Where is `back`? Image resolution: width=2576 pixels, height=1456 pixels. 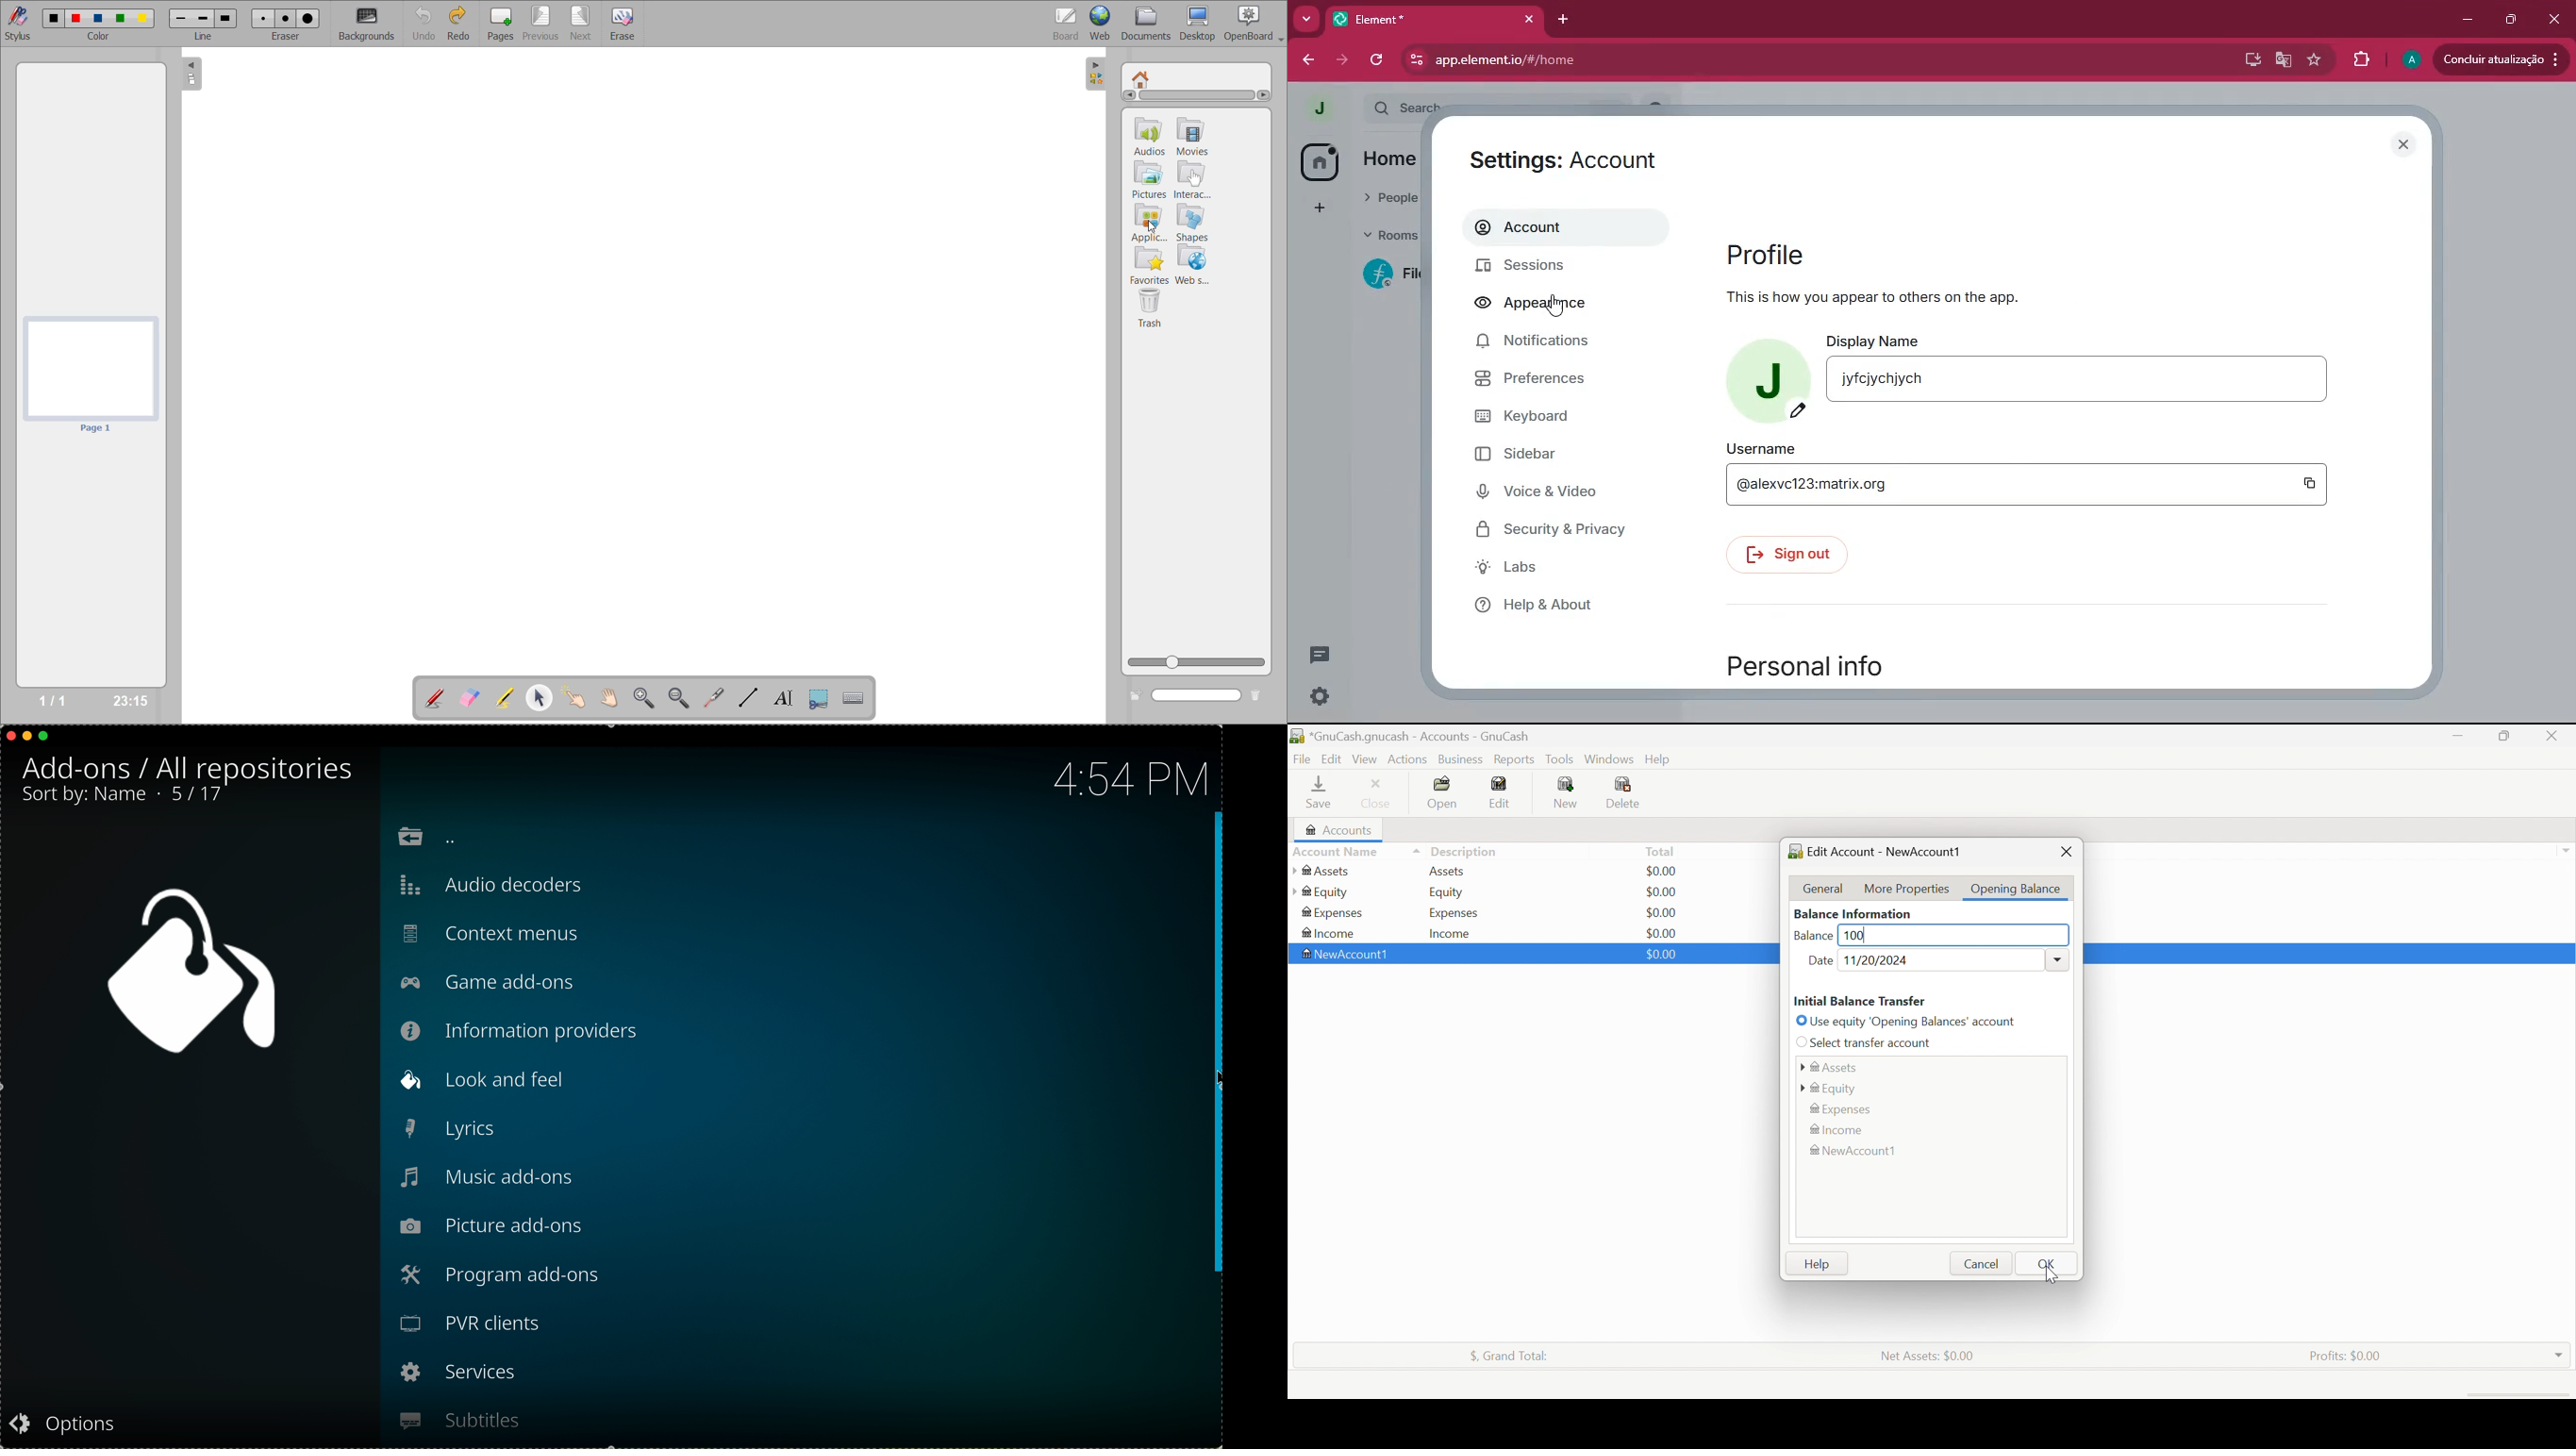
back is located at coordinates (426, 840).